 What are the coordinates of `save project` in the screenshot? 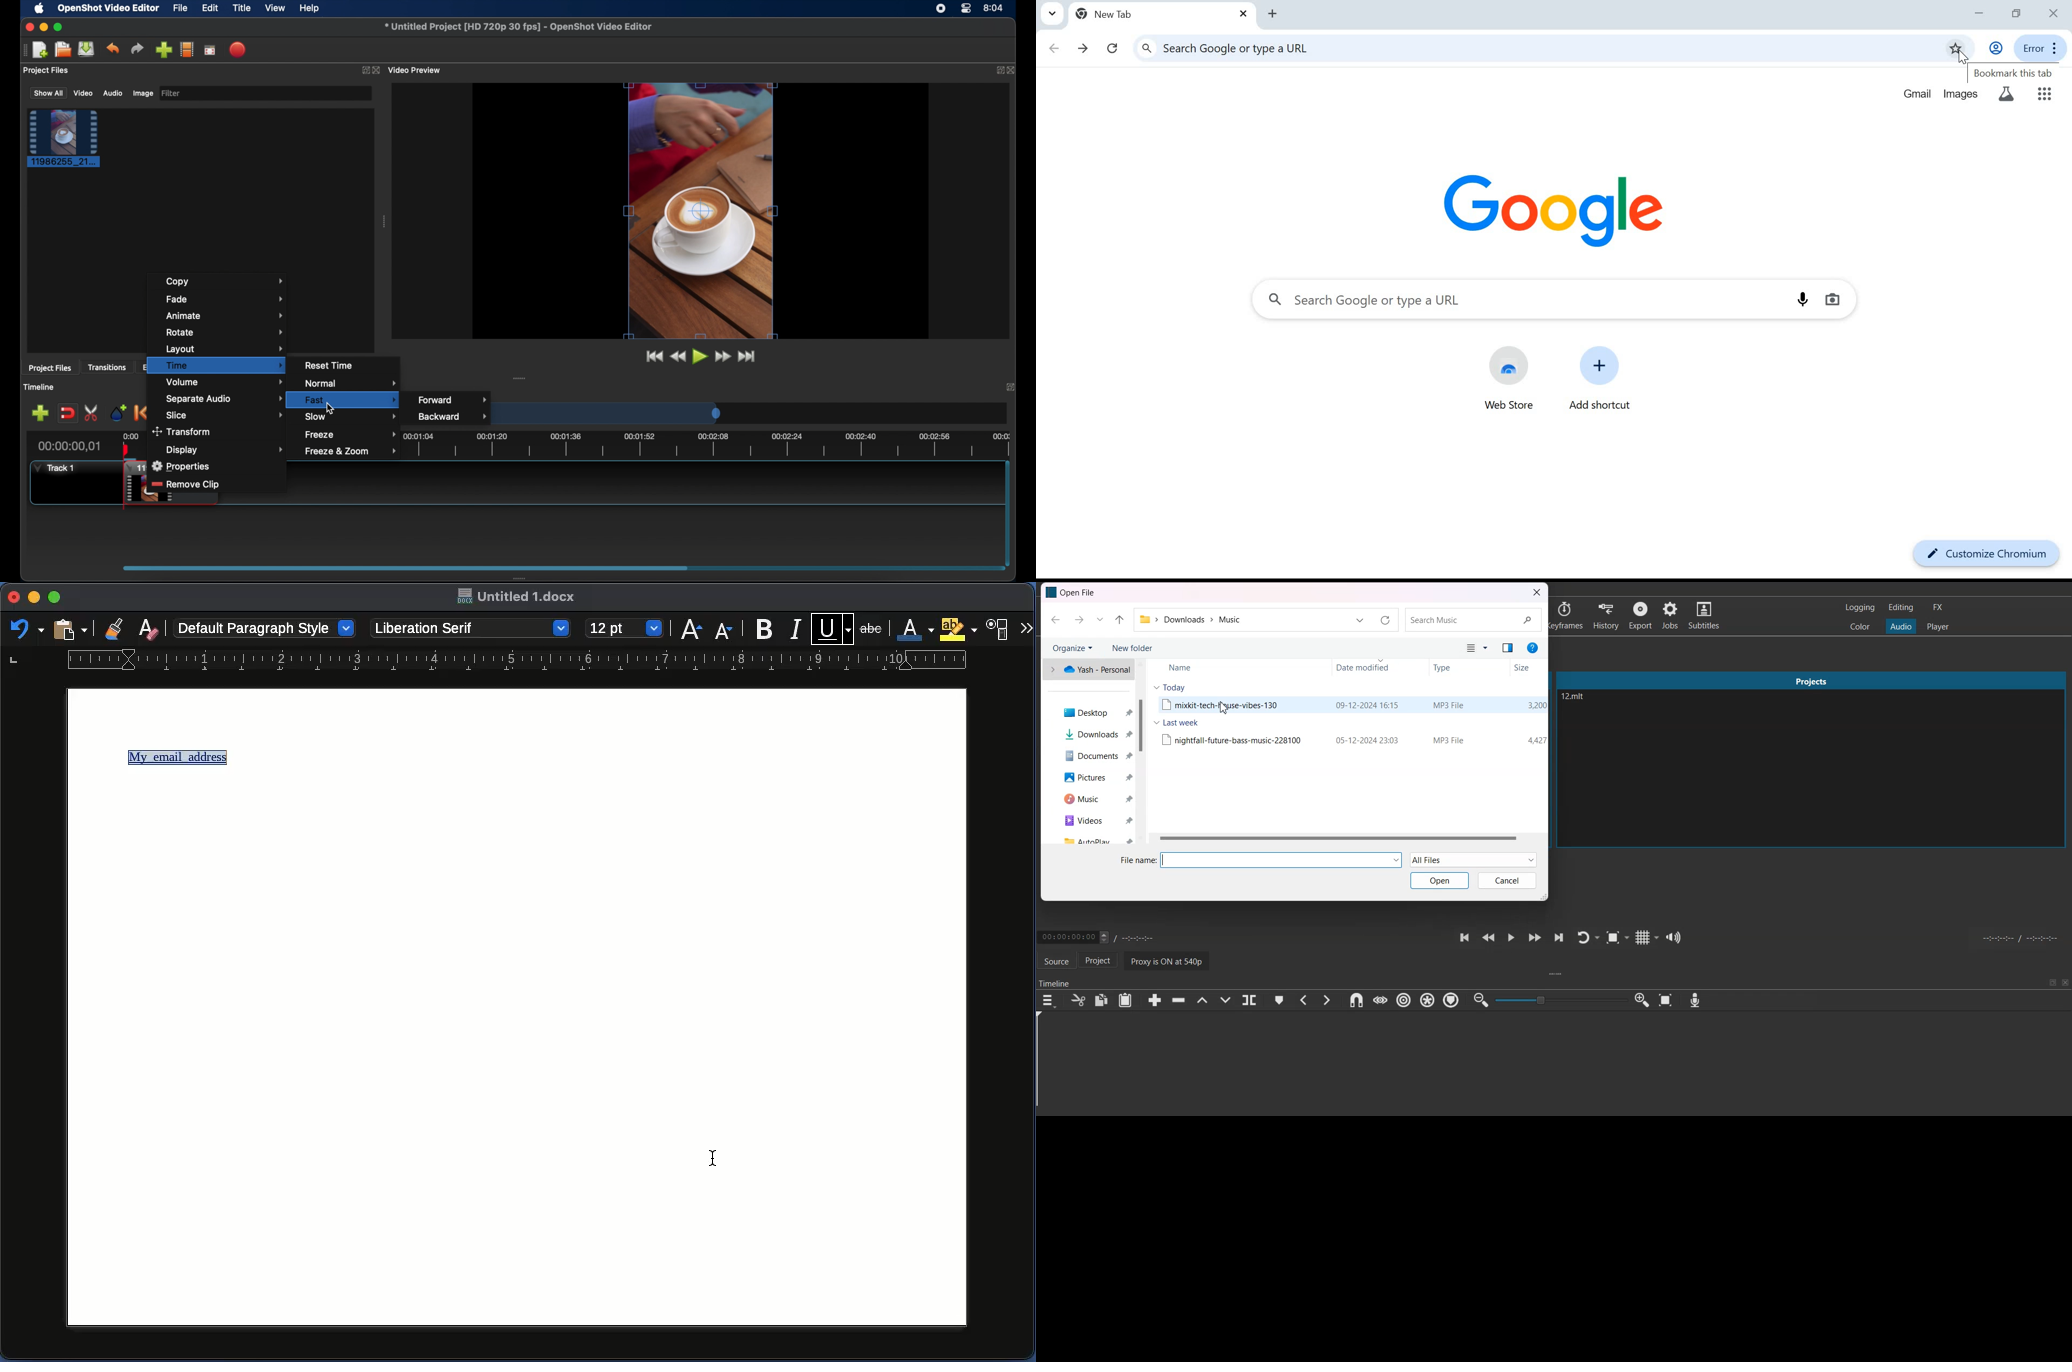 It's located at (87, 49).